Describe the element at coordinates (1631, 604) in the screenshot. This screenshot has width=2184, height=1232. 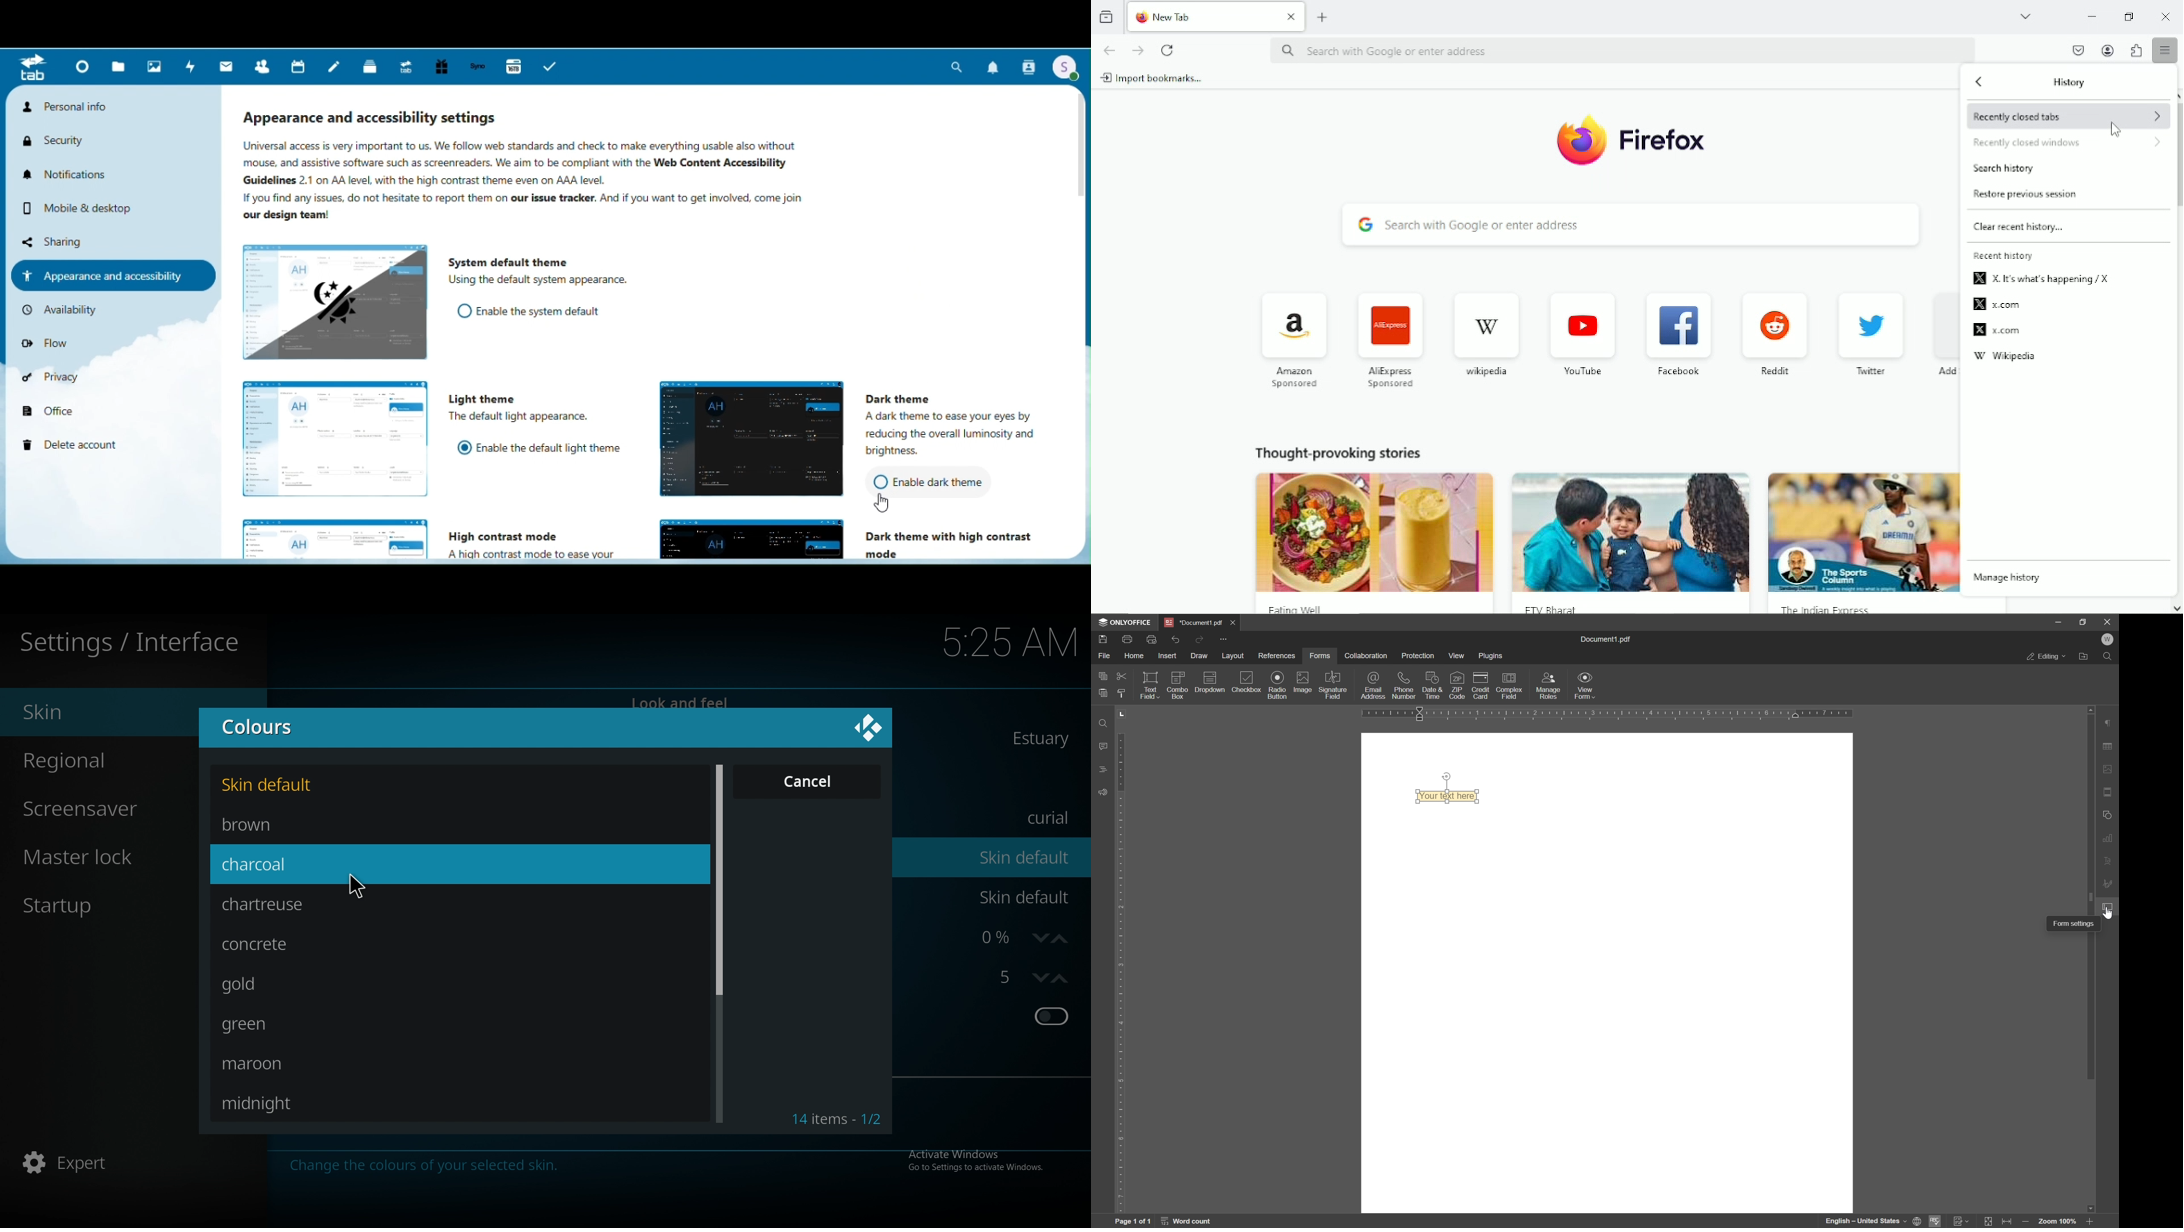
I see `FTV Bharat` at that location.